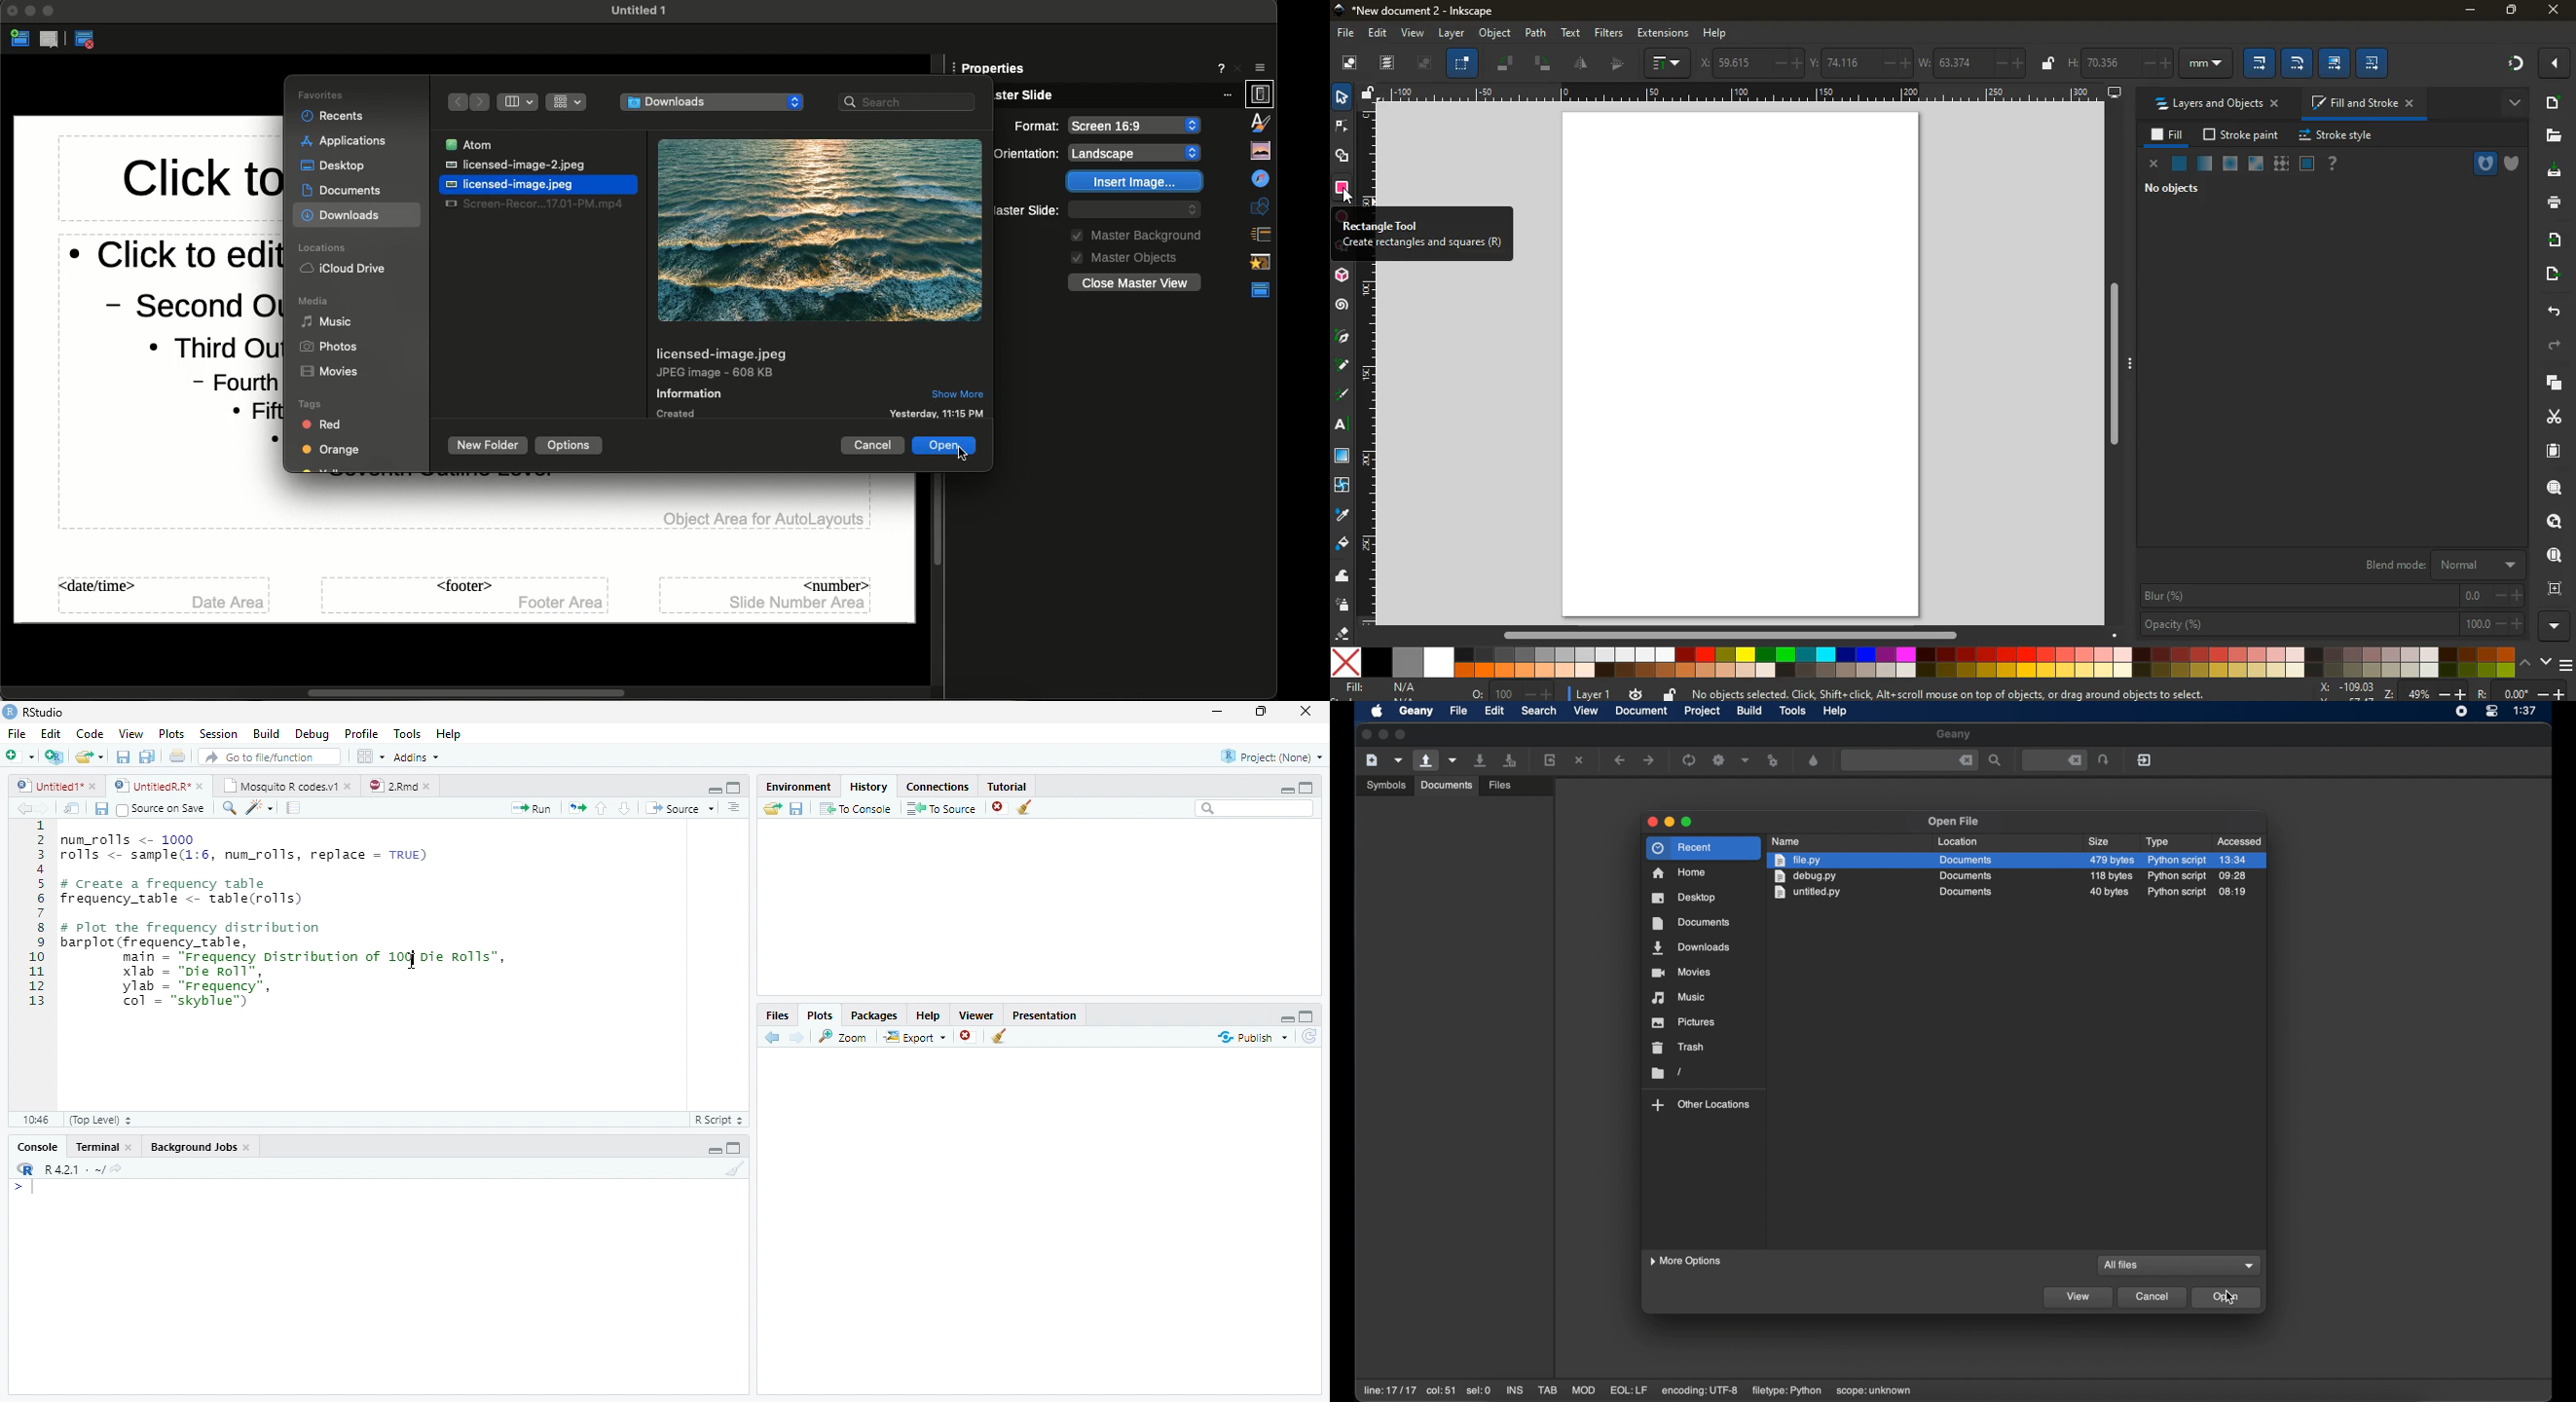  I want to click on x, so click(1752, 63).